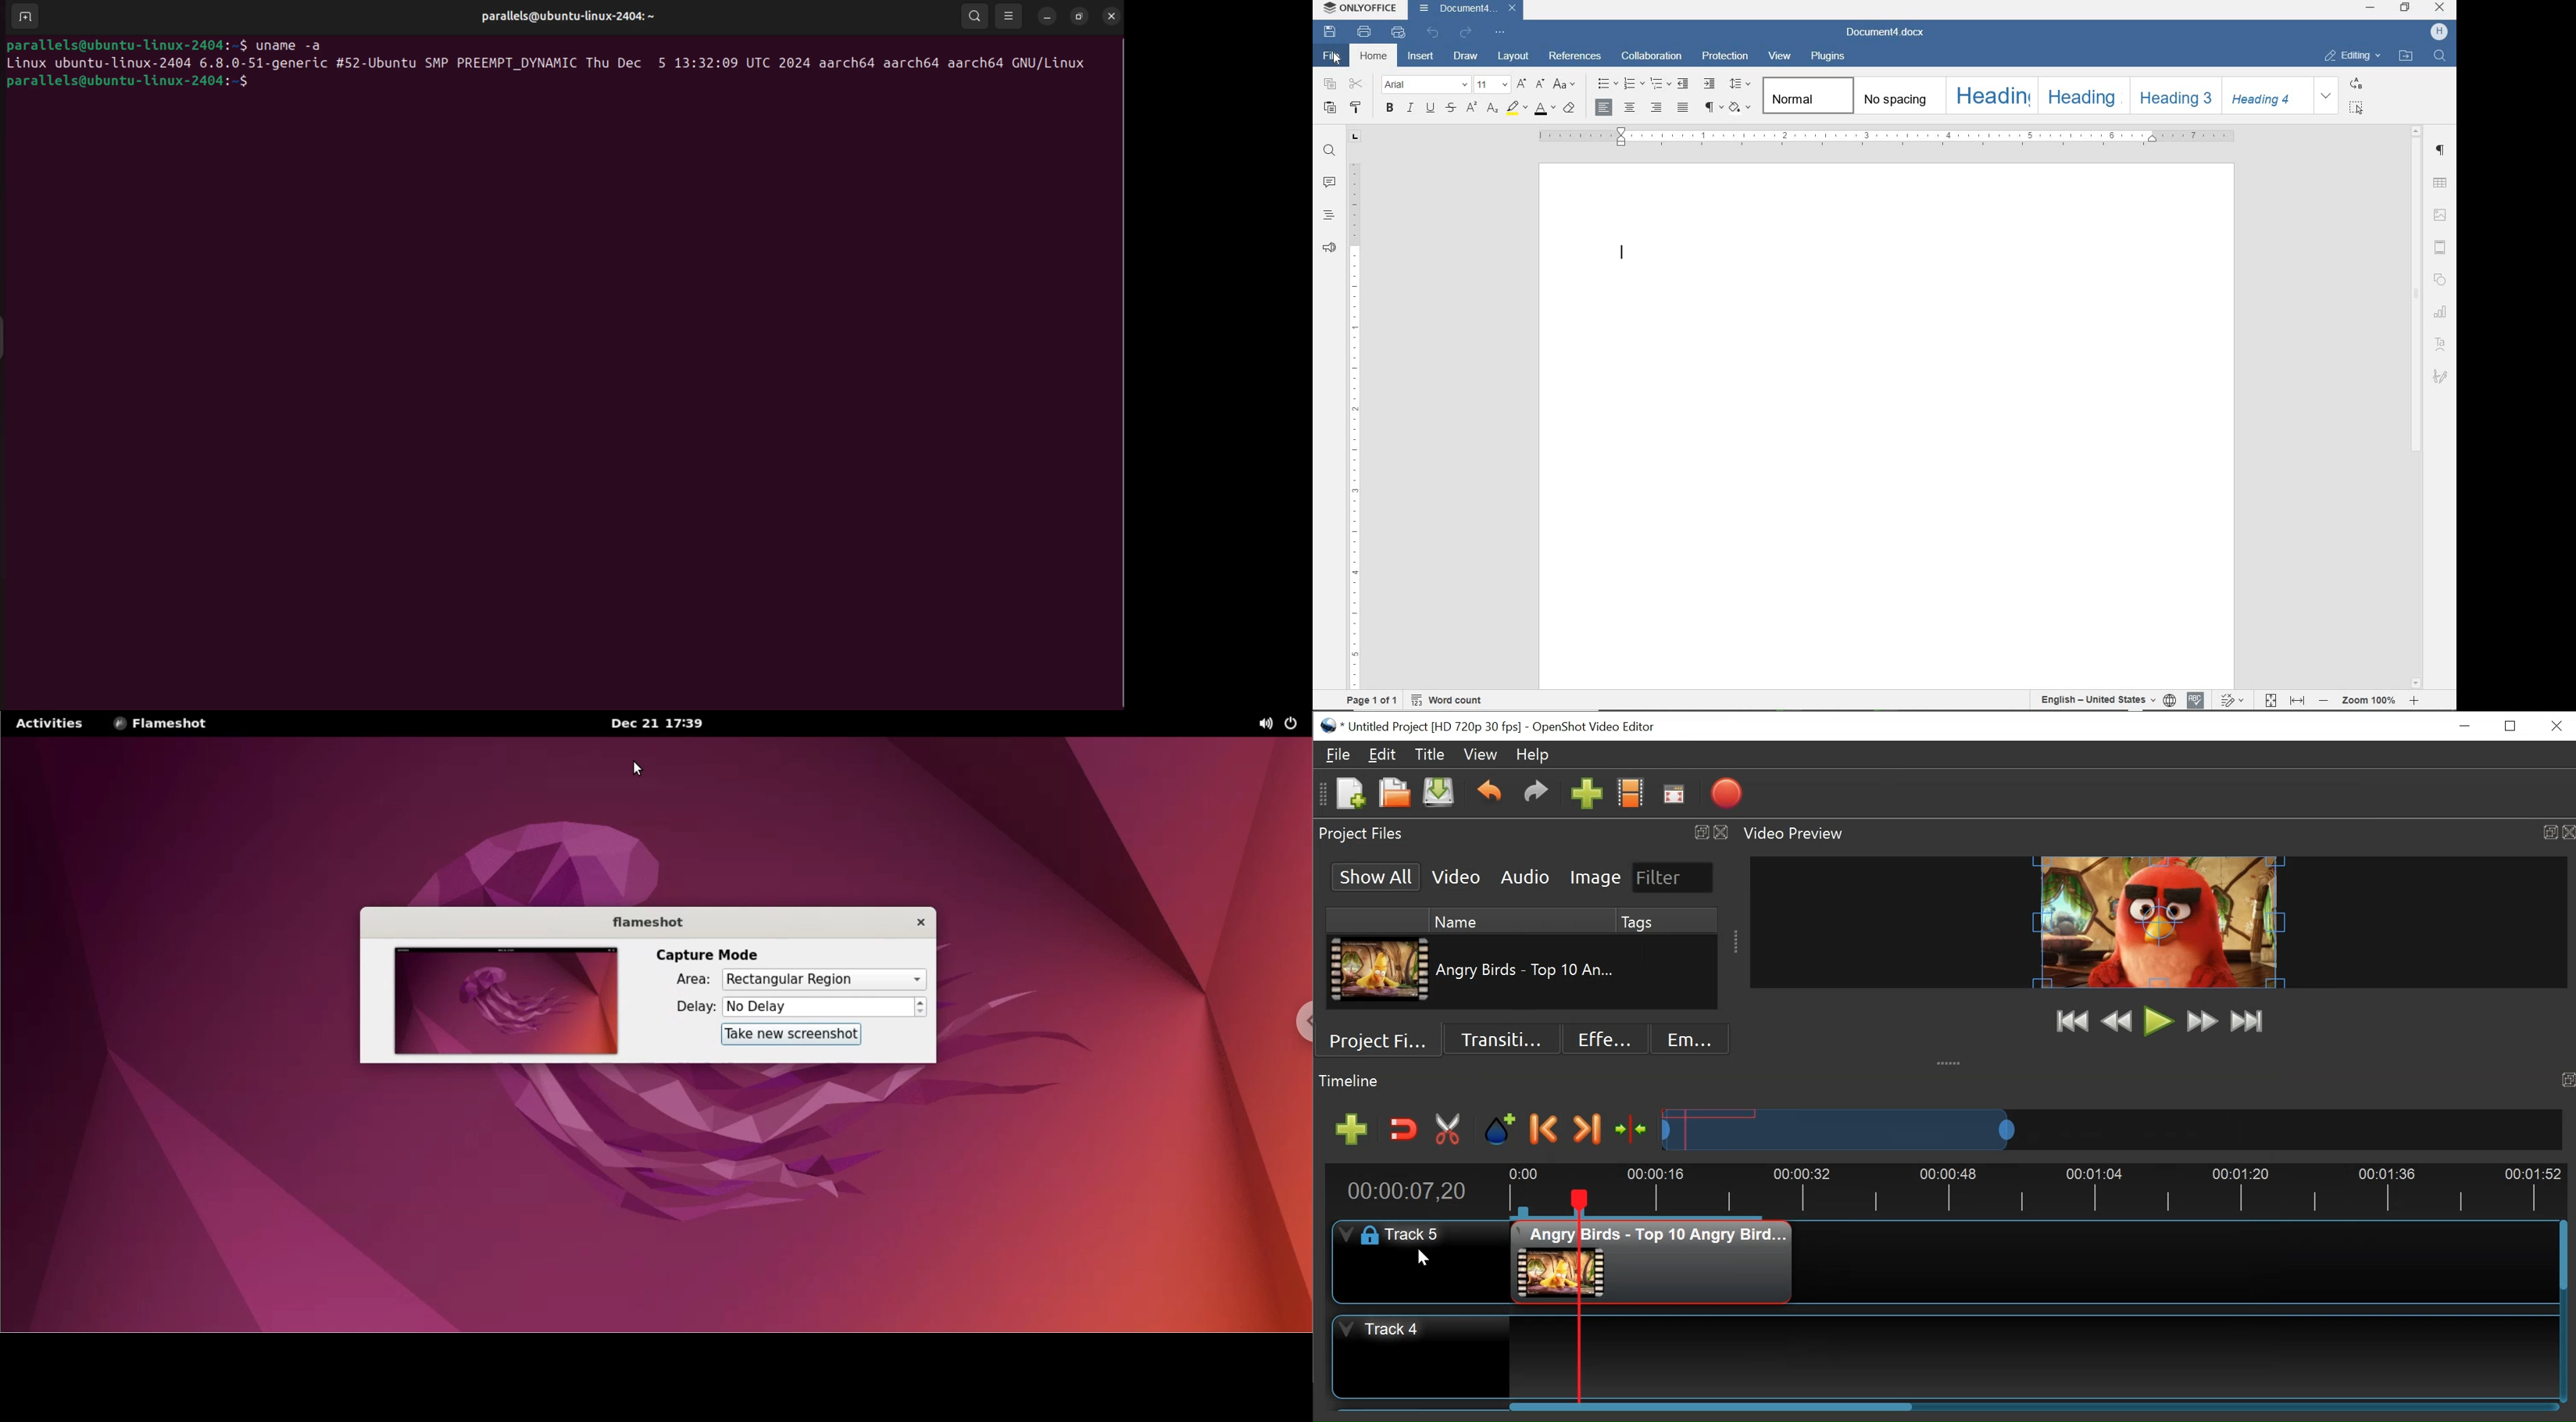 The image size is (2576, 1428). What do you see at coordinates (1531, 754) in the screenshot?
I see `Help` at bounding box center [1531, 754].